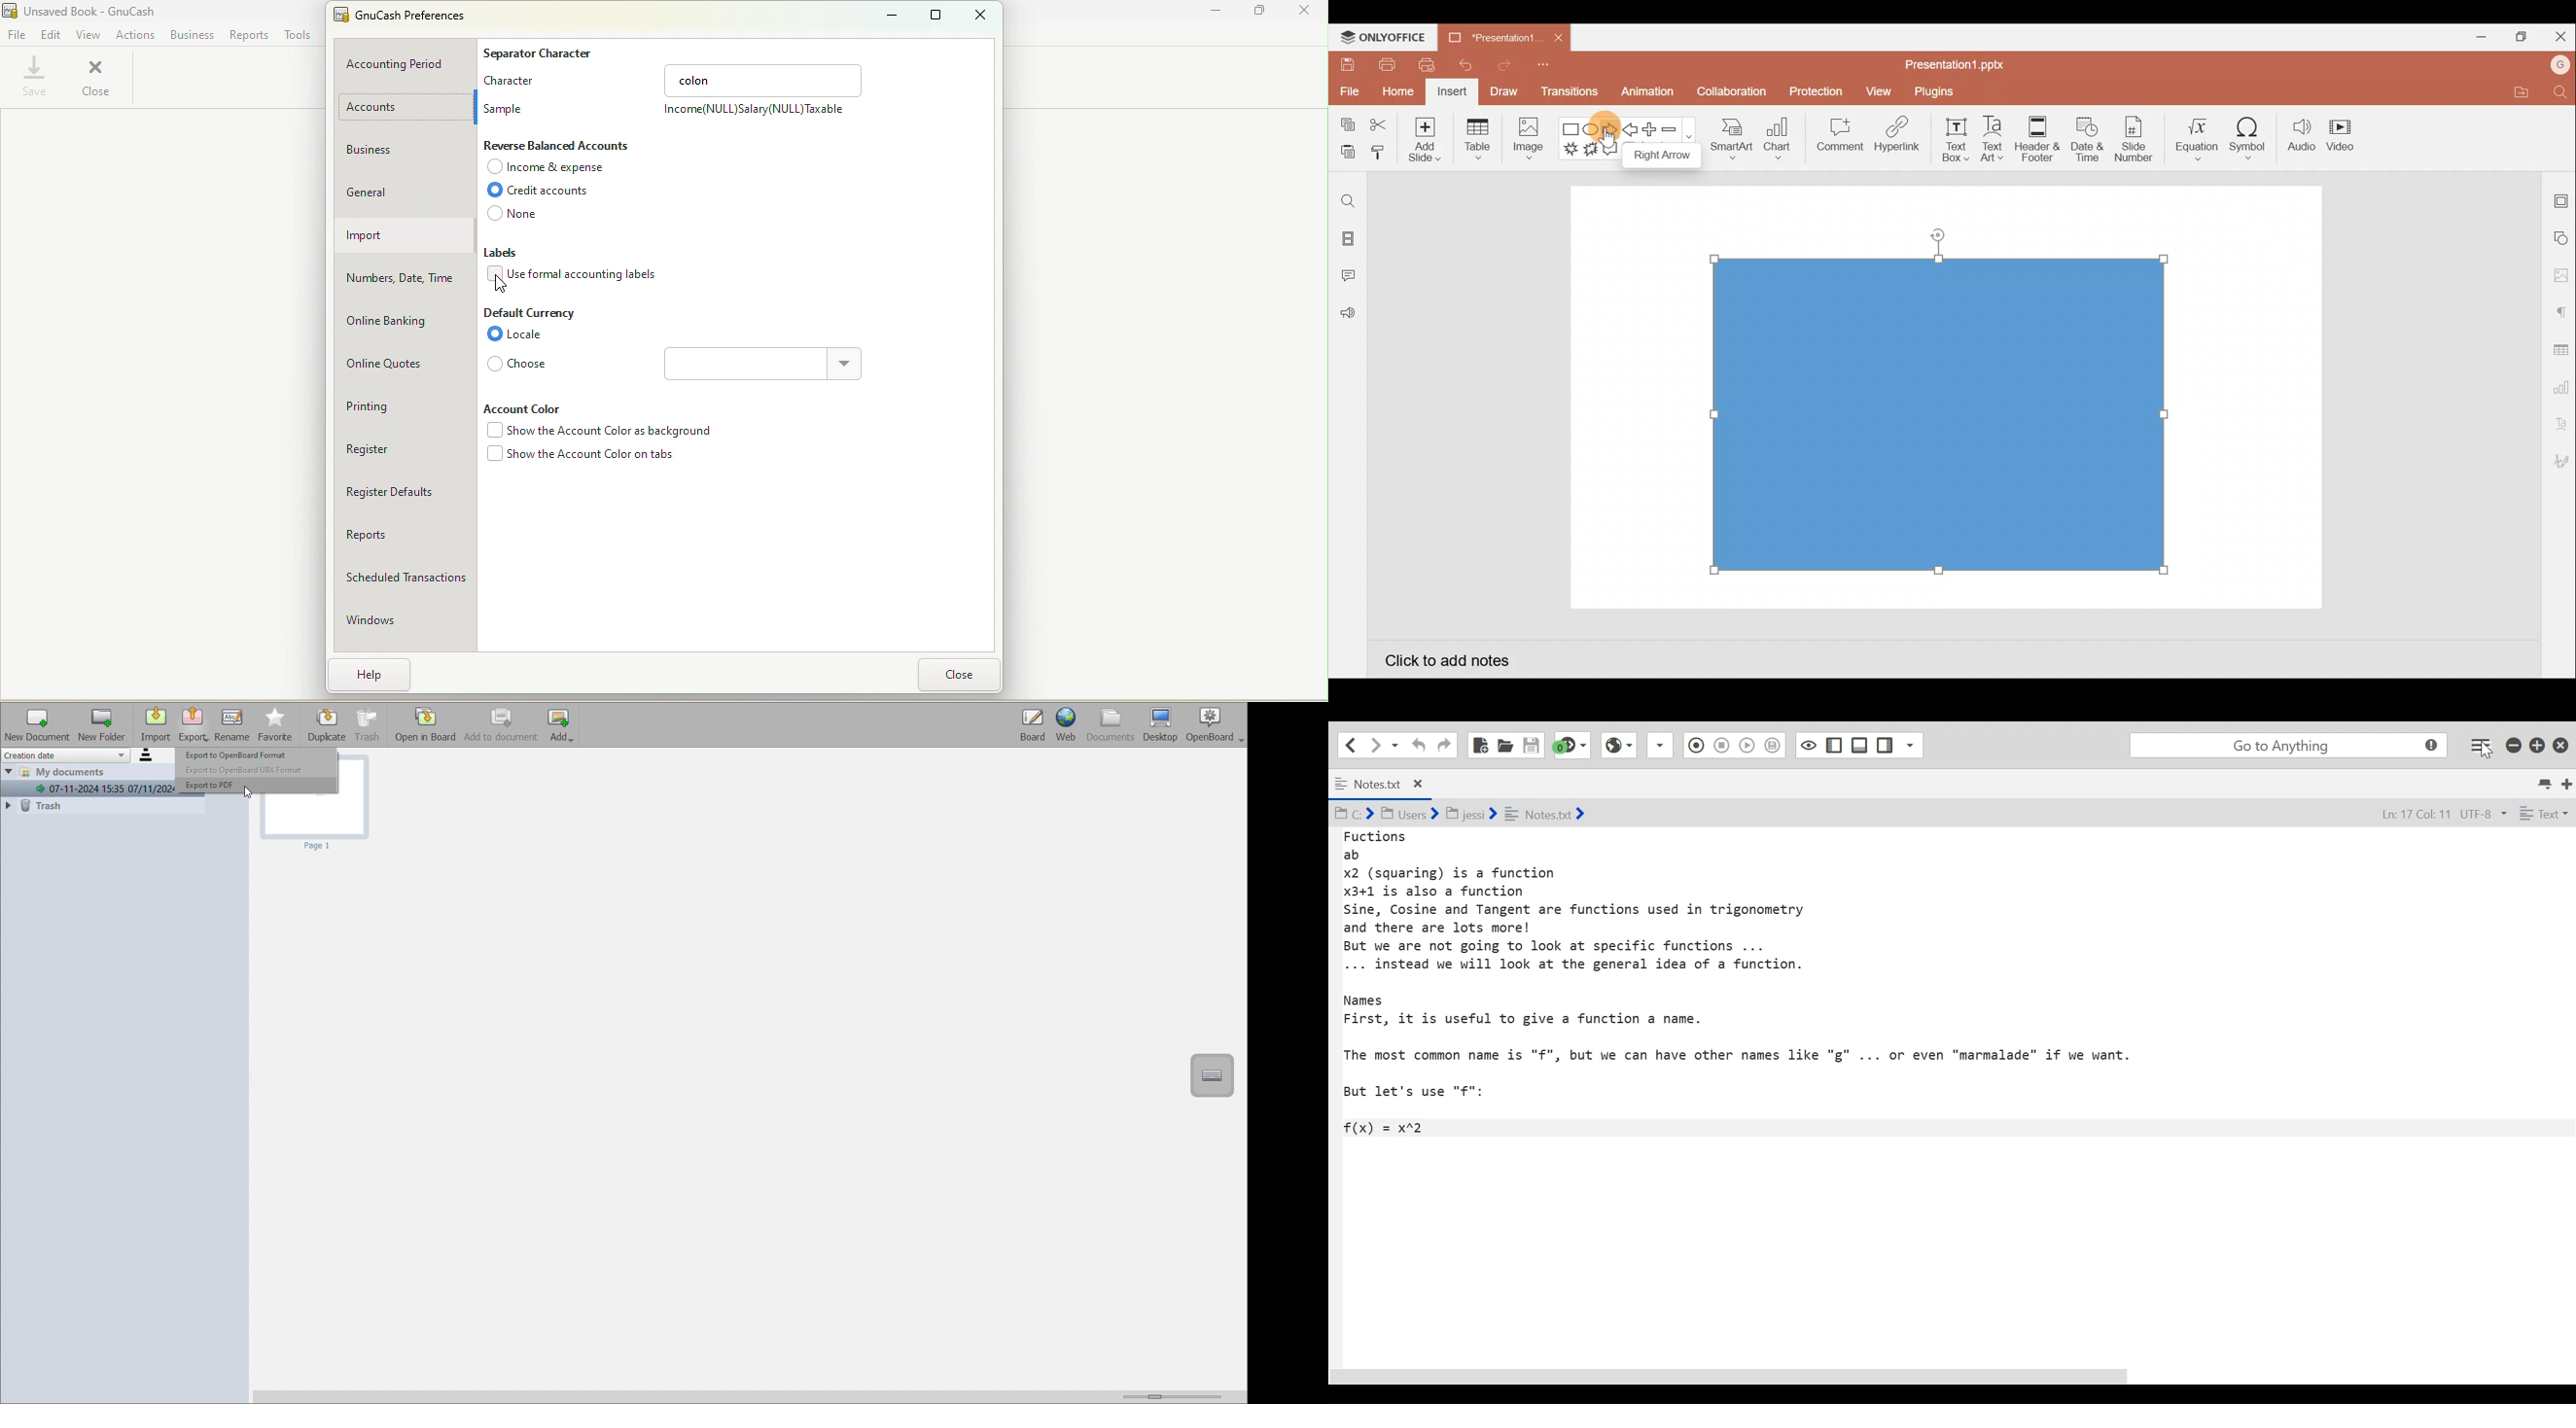  What do you see at coordinates (1526, 142) in the screenshot?
I see `Image` at bounding box center [1526, 142].